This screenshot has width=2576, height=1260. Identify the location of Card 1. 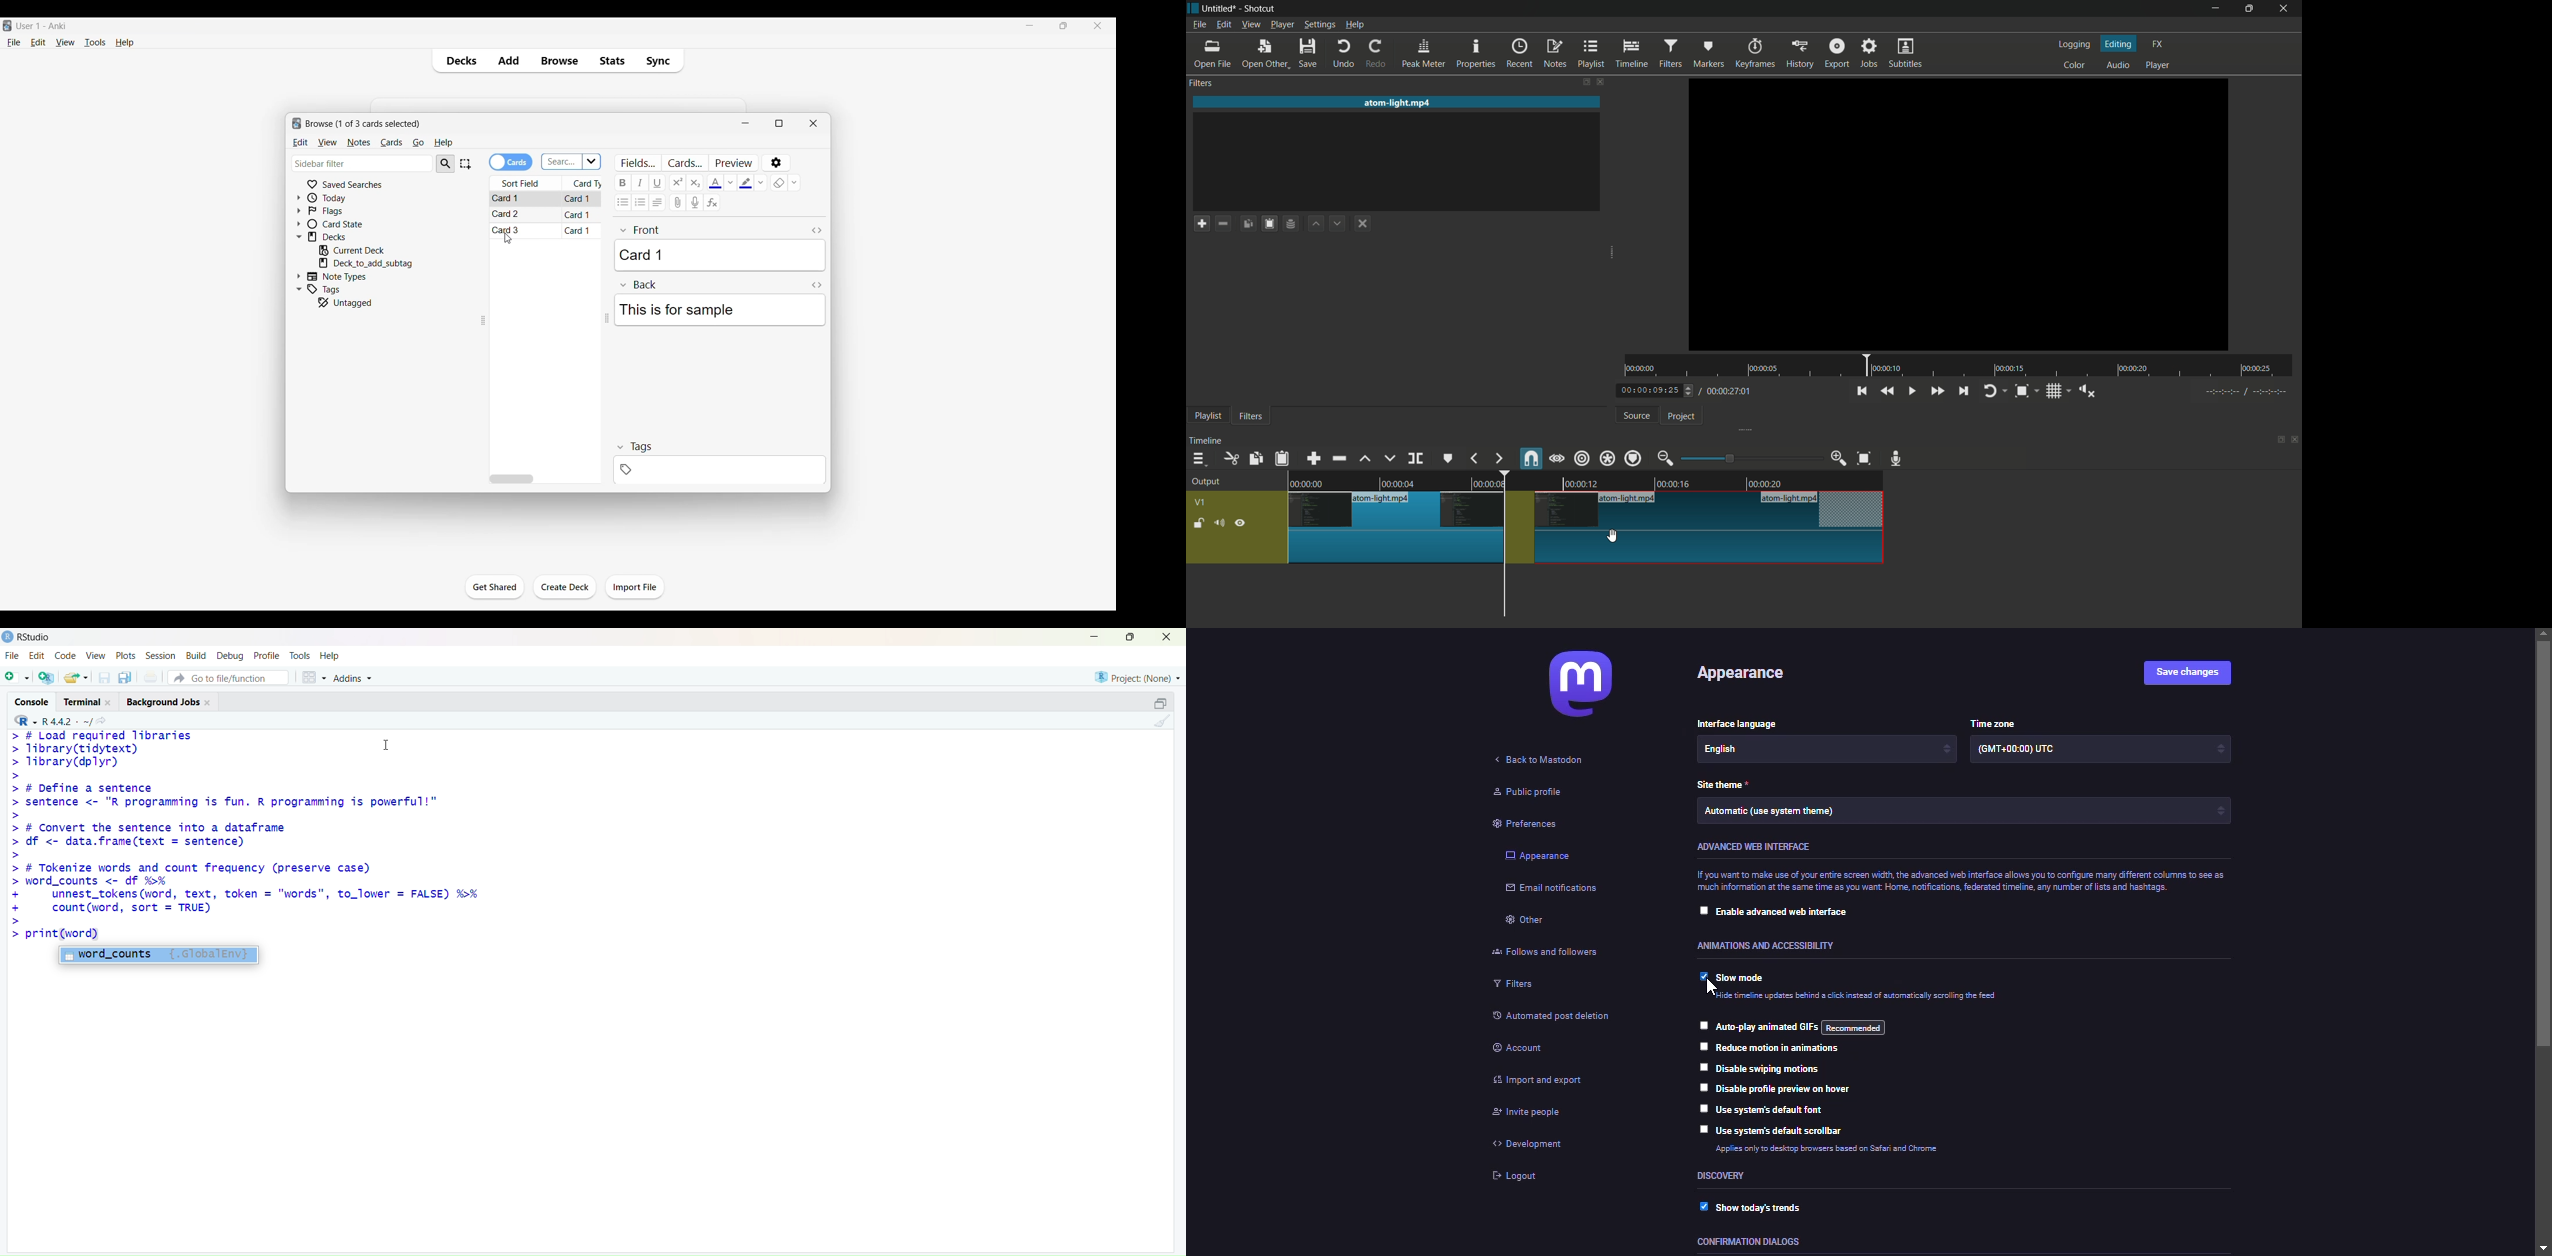
(578, 214).